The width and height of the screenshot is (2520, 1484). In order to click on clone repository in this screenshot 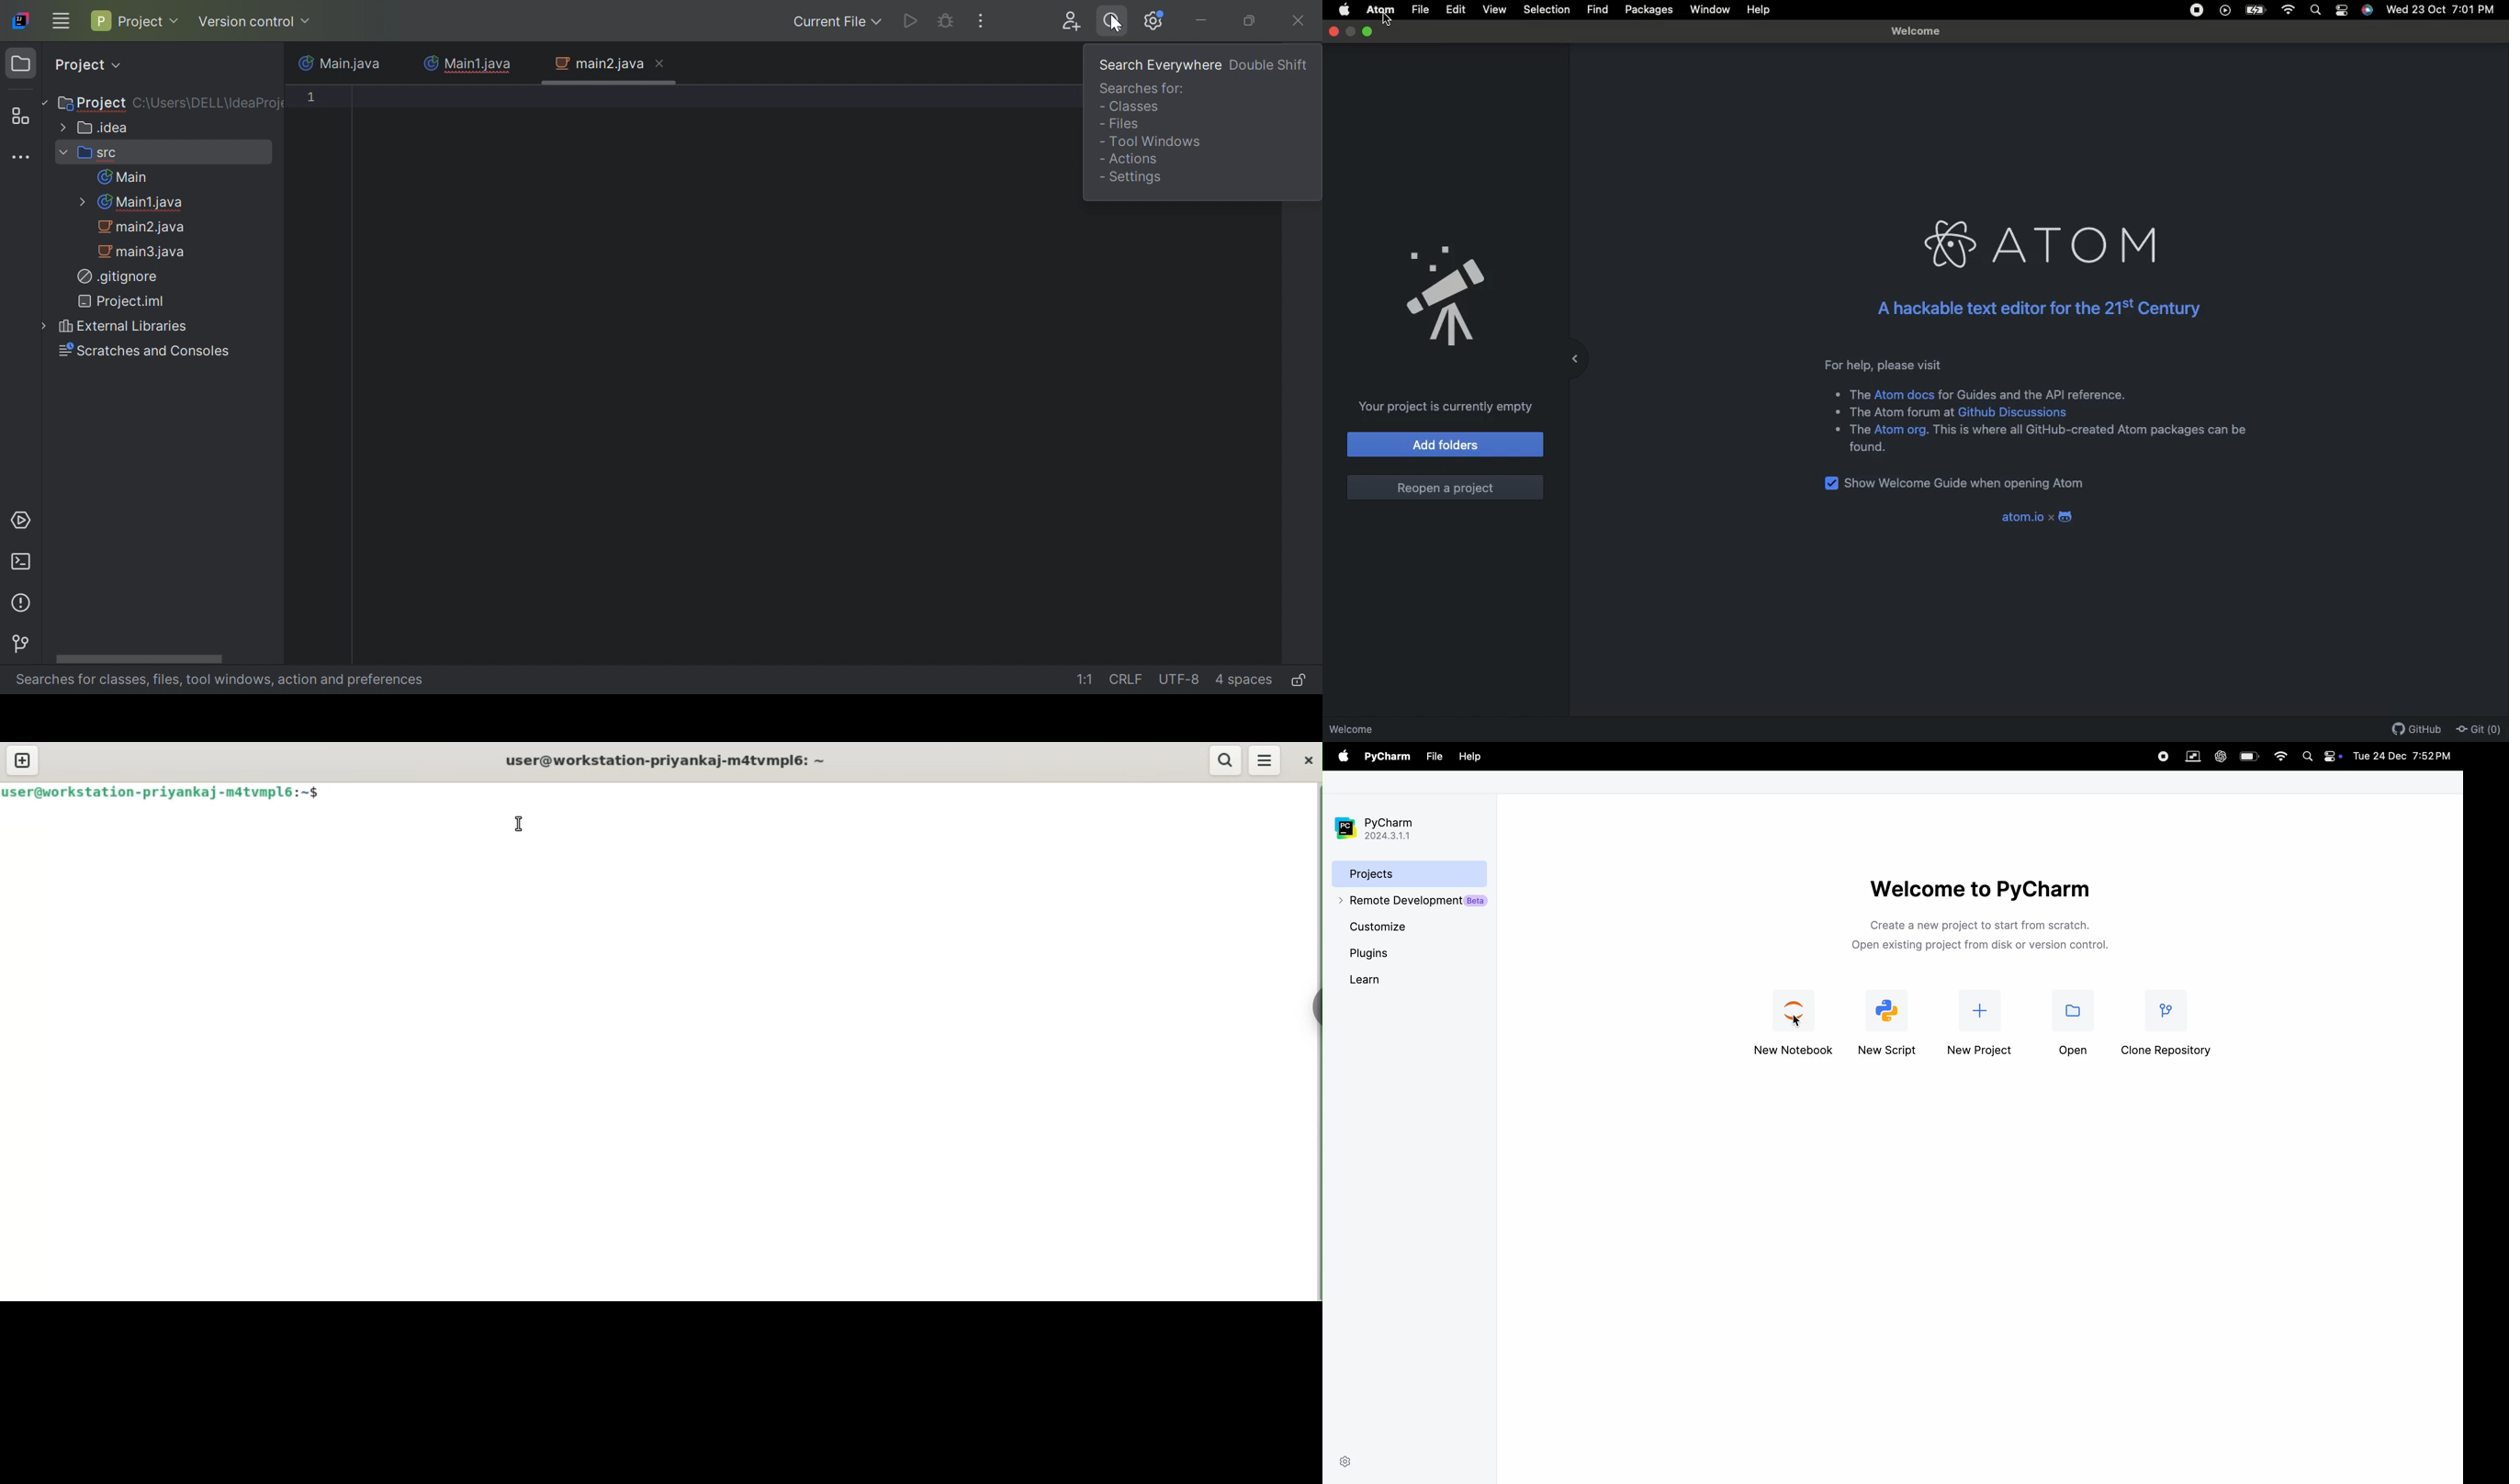, I will do `click(2166, 1025)`.